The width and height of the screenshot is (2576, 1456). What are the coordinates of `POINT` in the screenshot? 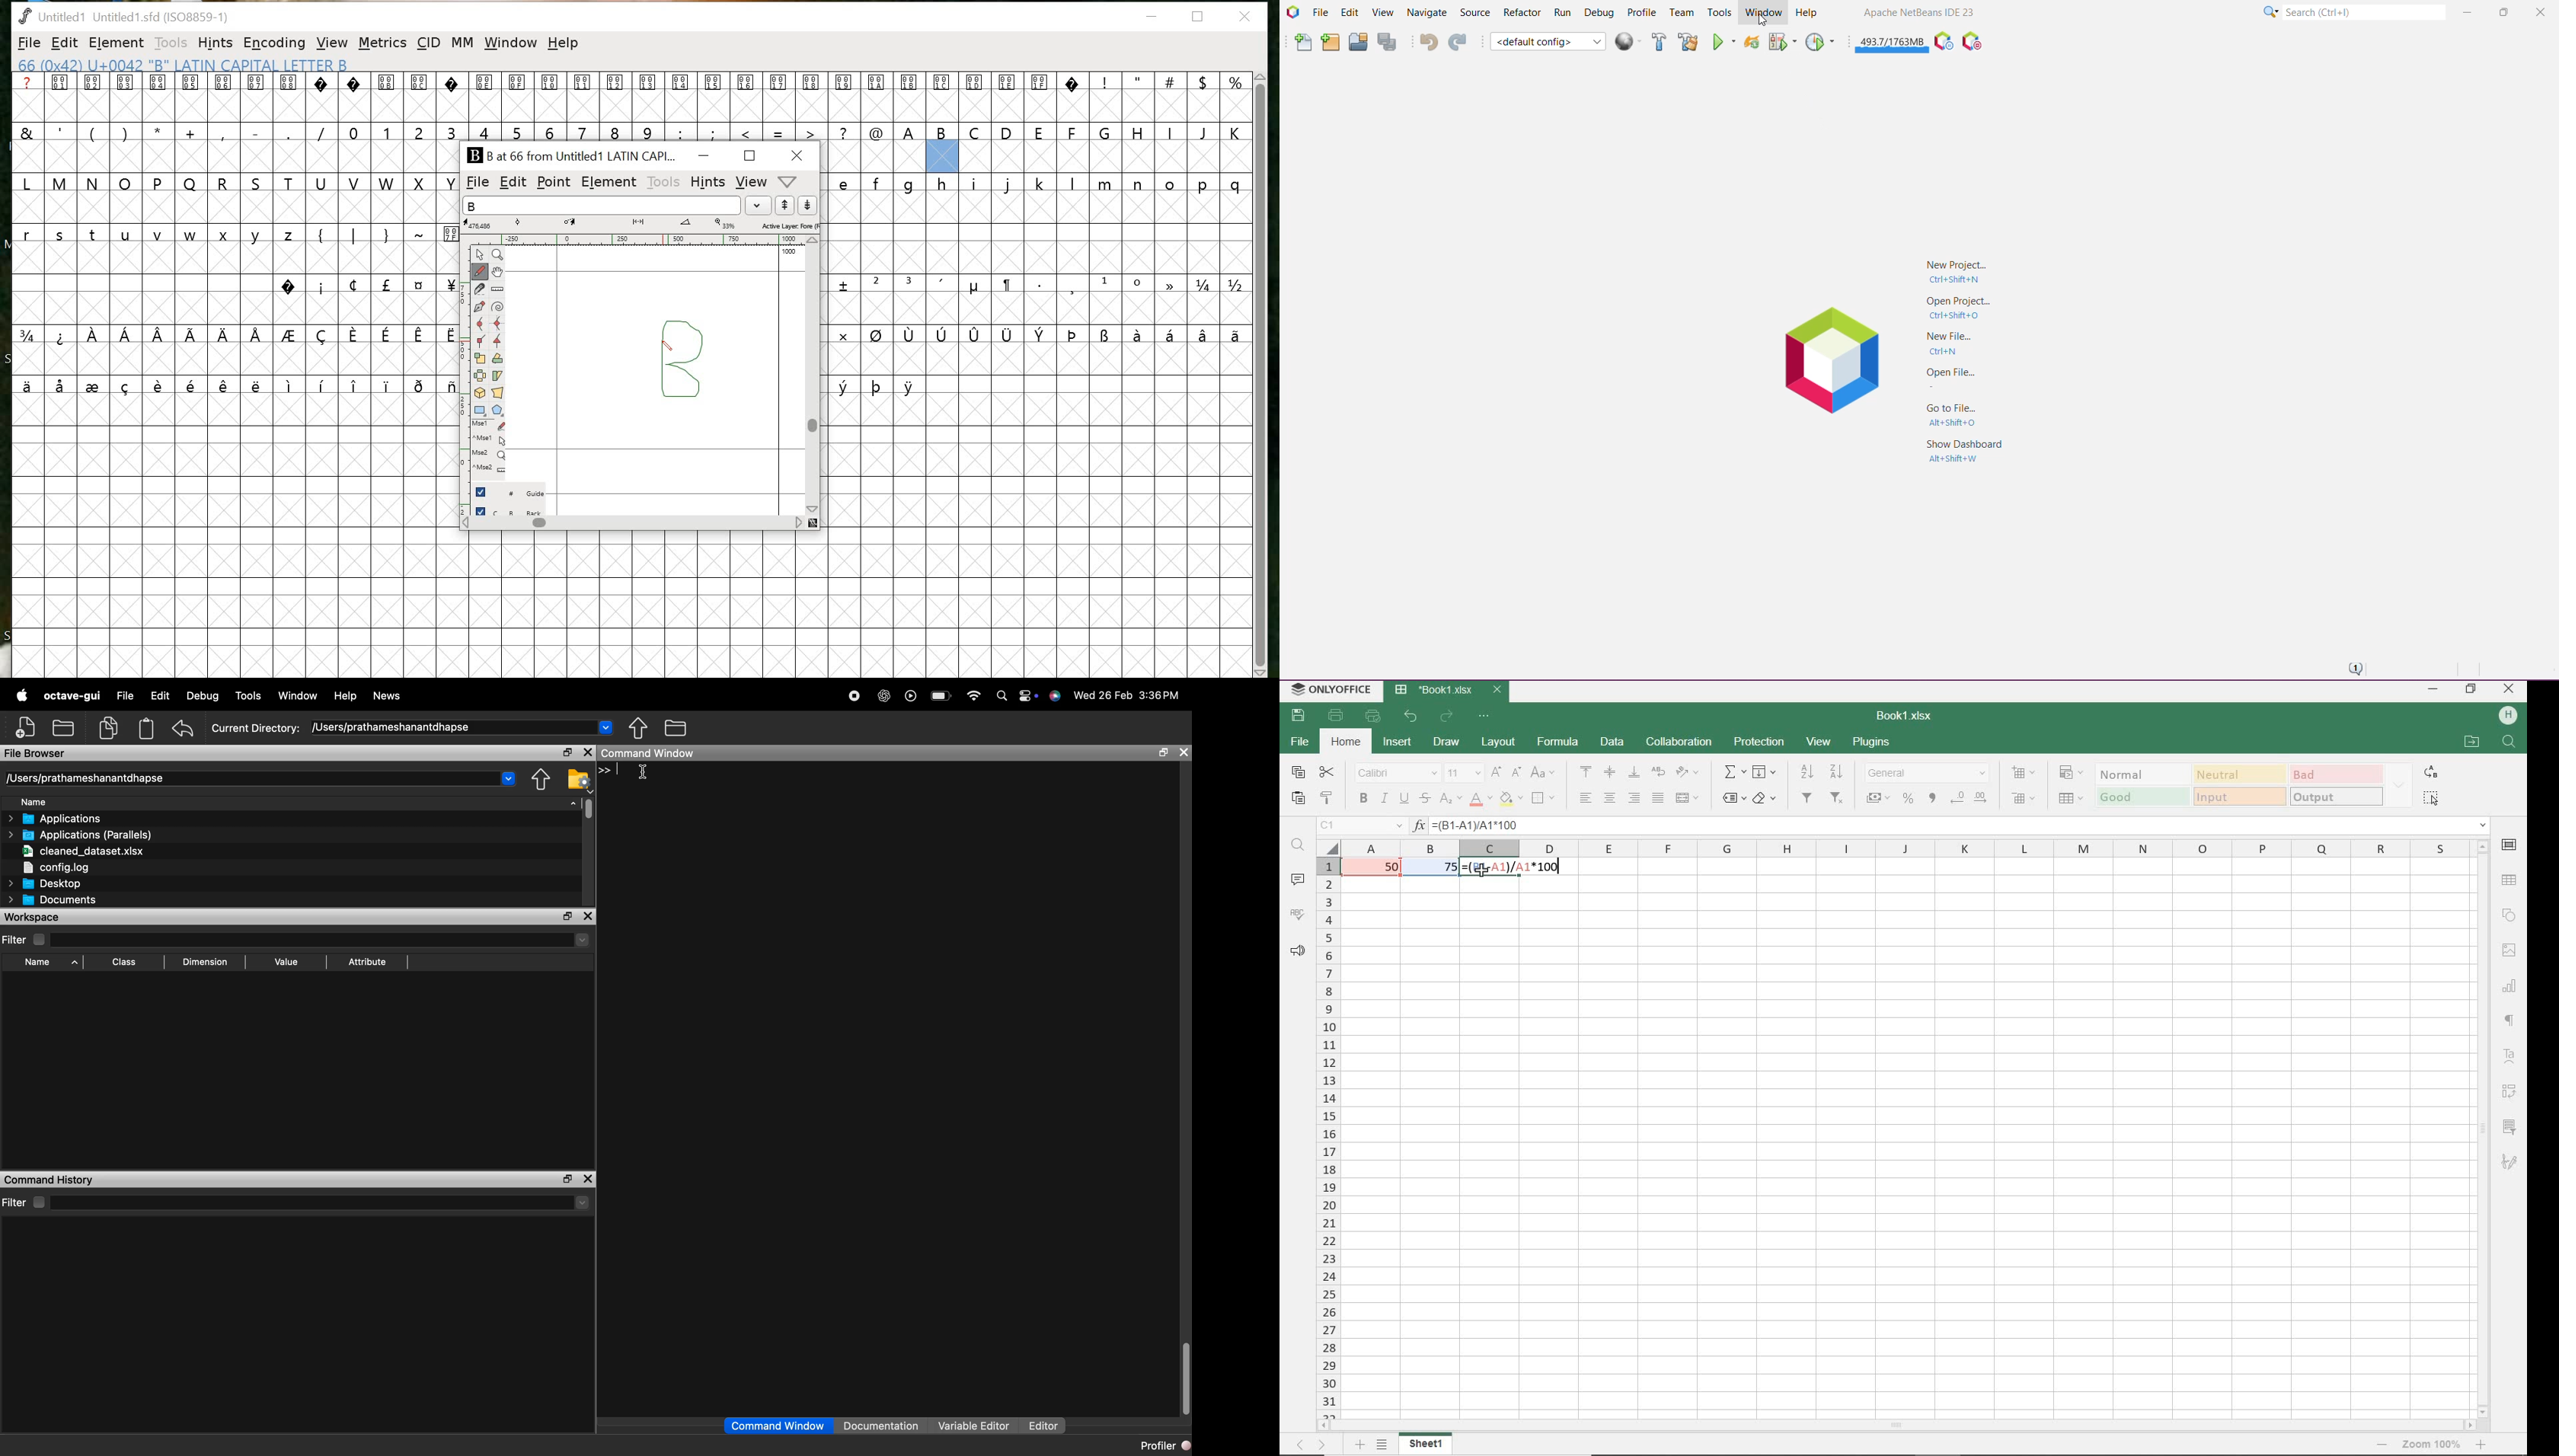 It's located at (553, 183).